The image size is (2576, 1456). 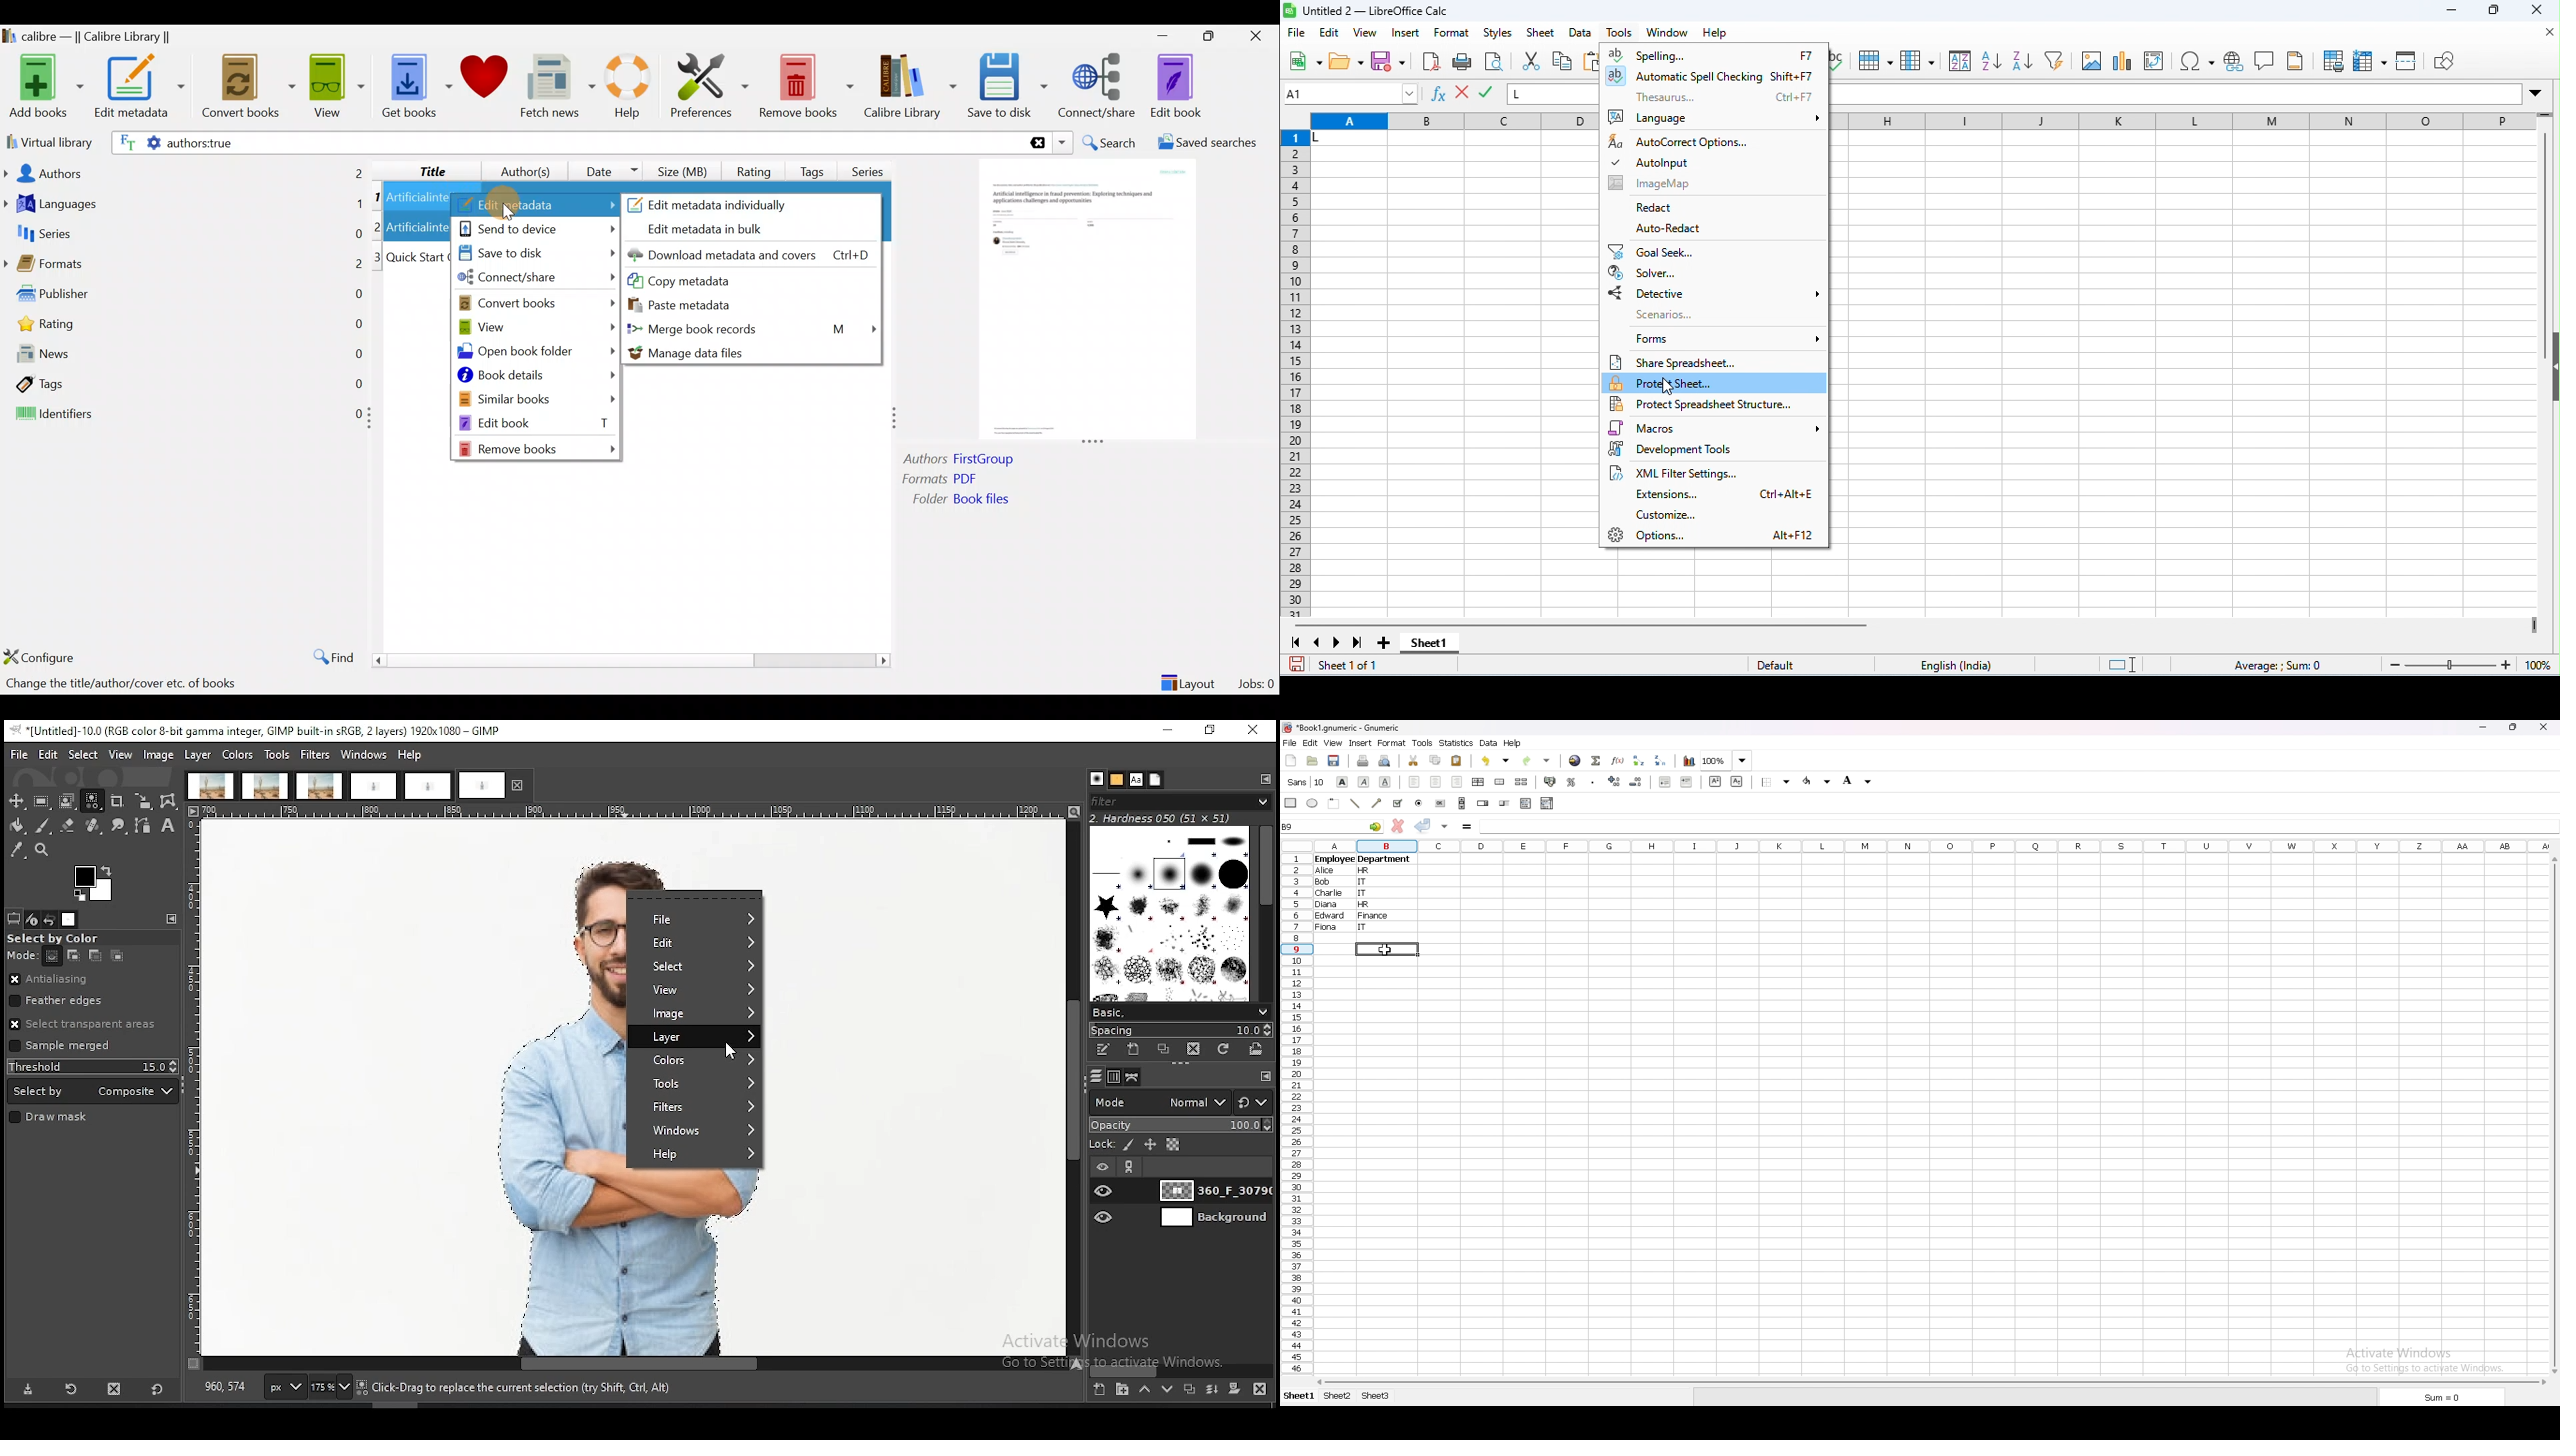 I want to click on spelling, so click(x=1840, y=63).